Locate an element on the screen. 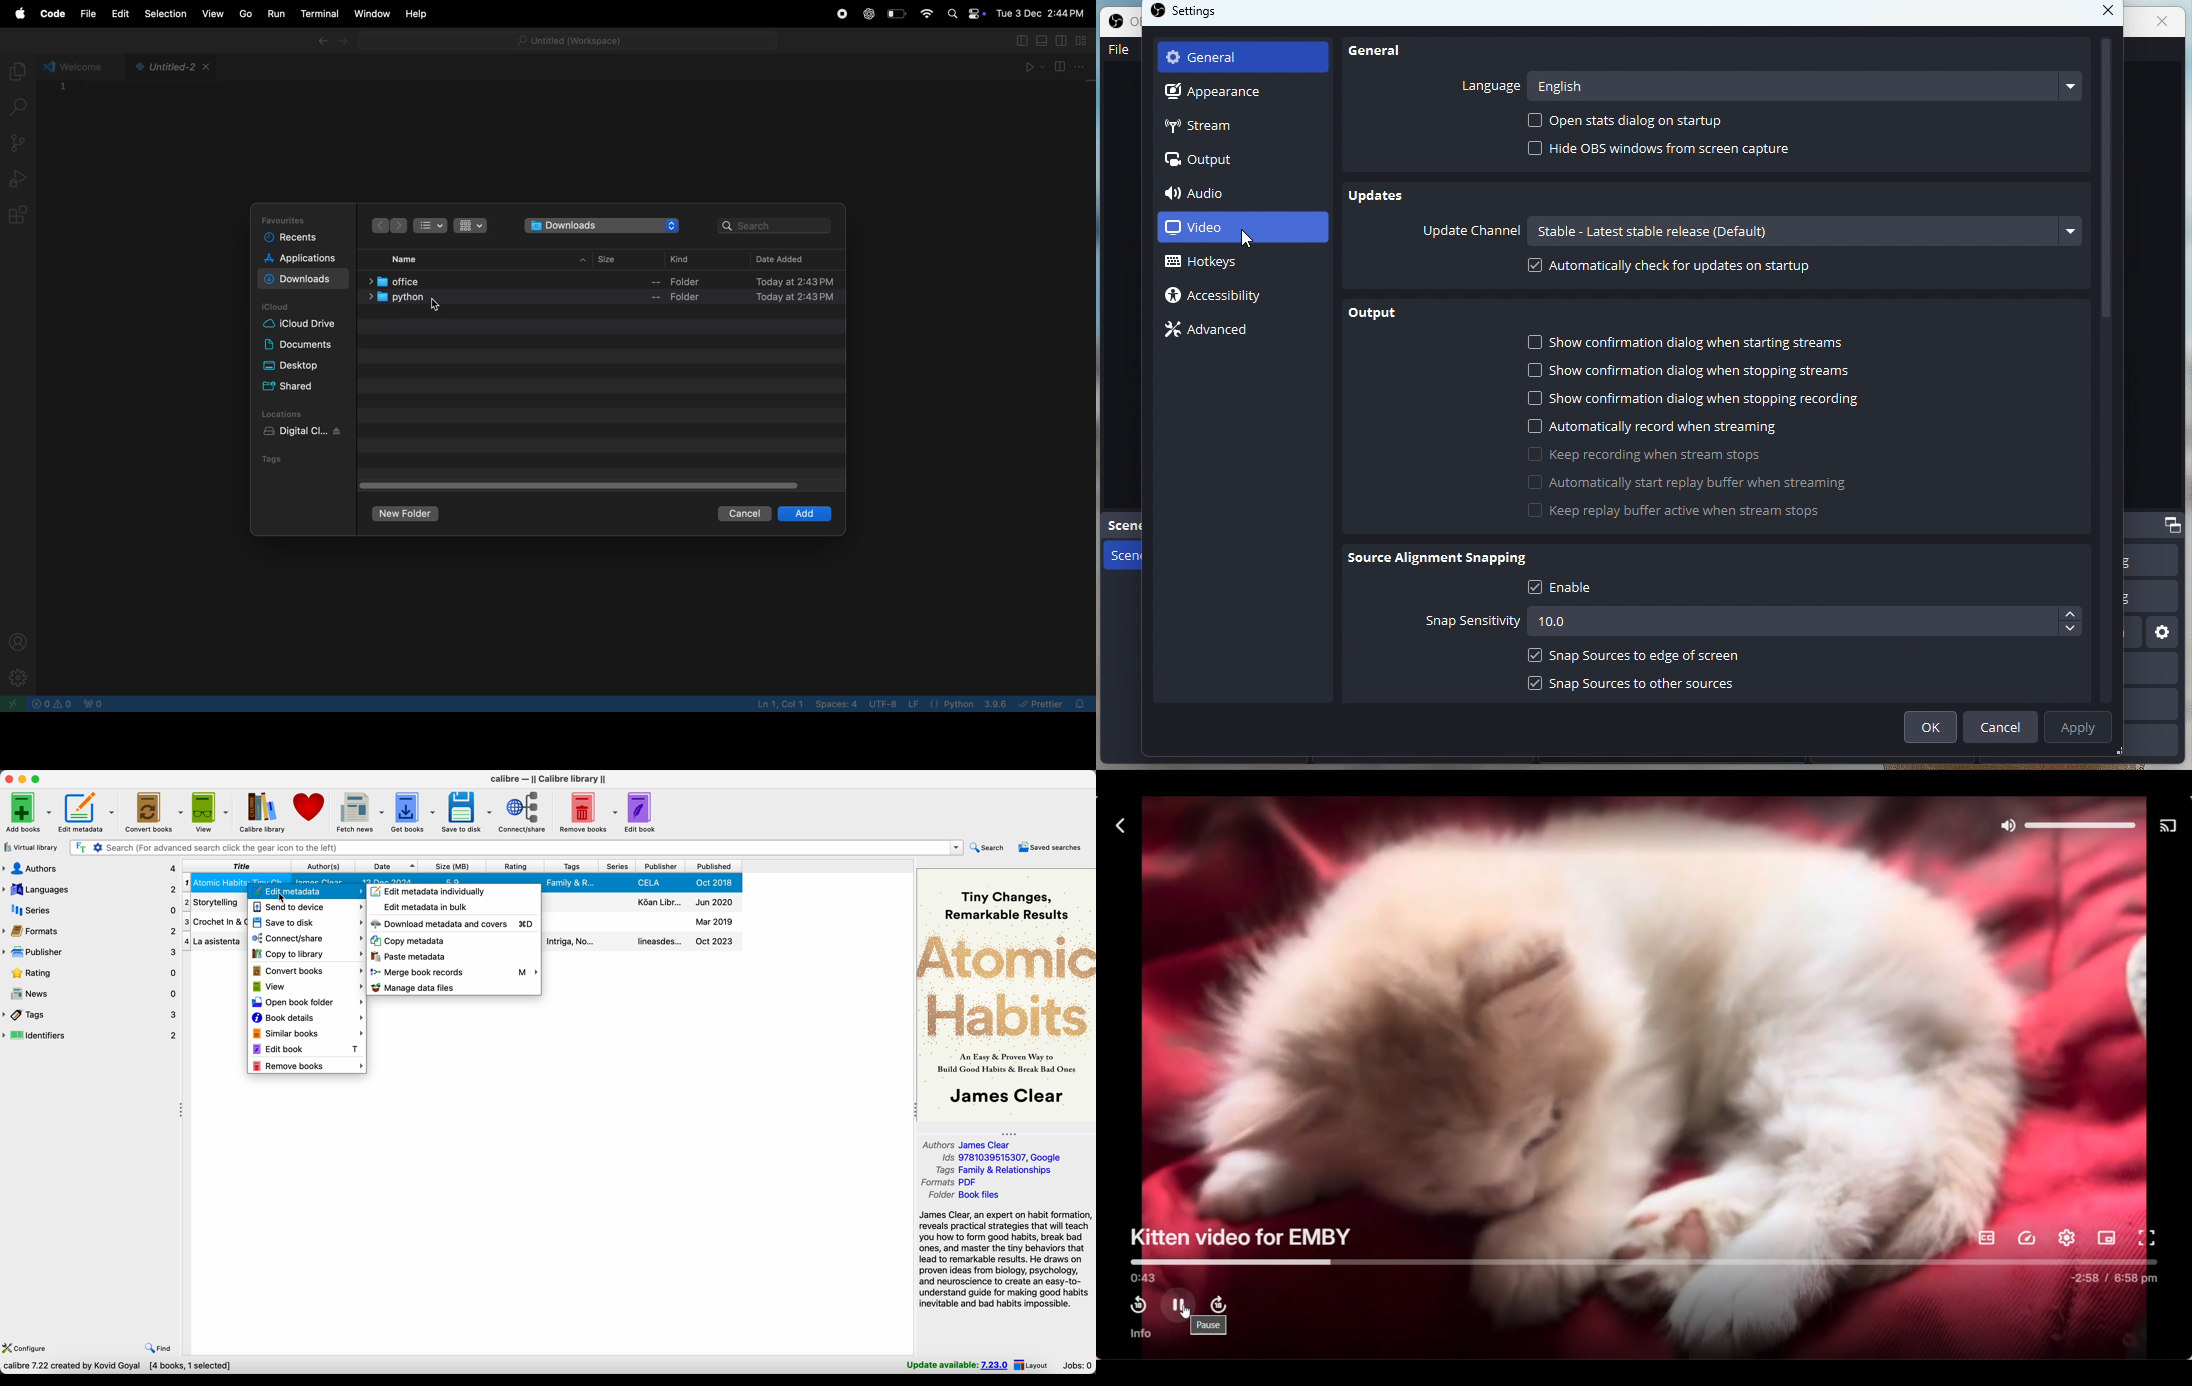 This screenshot has width=2212, height=1400. cursor is located at coordinates (1186, 1315).